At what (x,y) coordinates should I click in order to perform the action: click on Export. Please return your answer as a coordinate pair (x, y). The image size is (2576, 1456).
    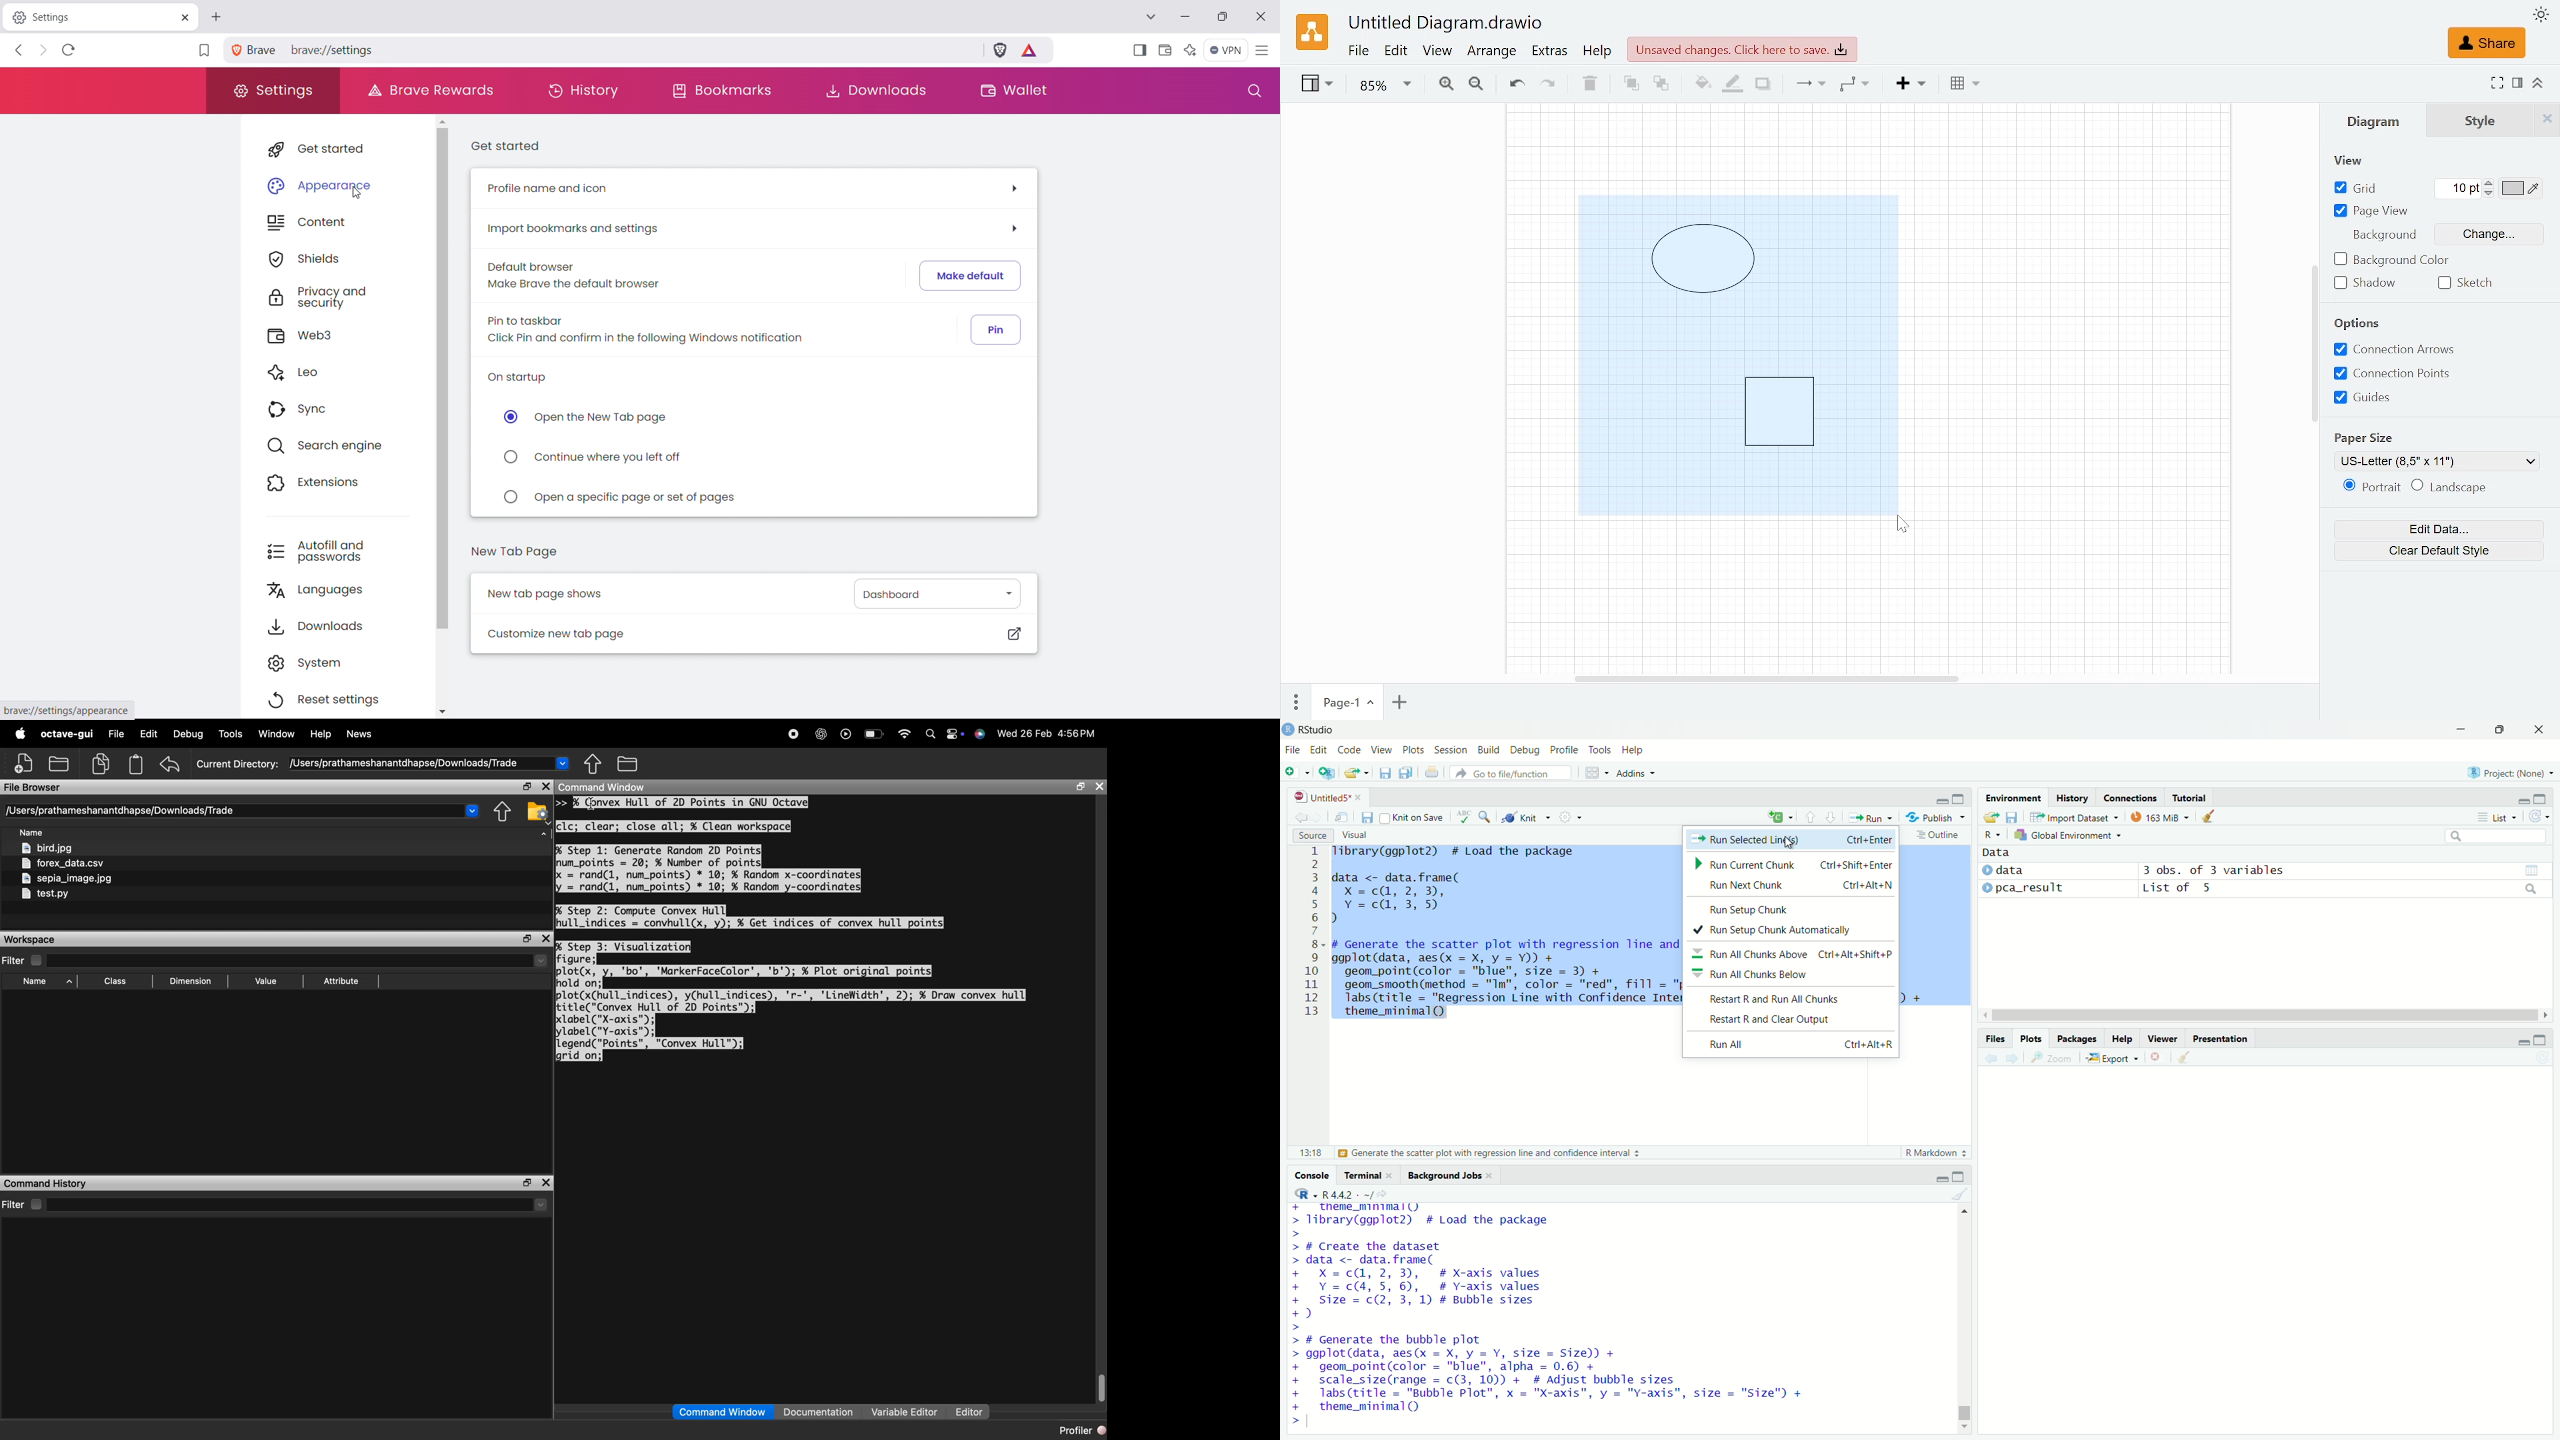
    Looking at the image, I should click on (2113, 1057).